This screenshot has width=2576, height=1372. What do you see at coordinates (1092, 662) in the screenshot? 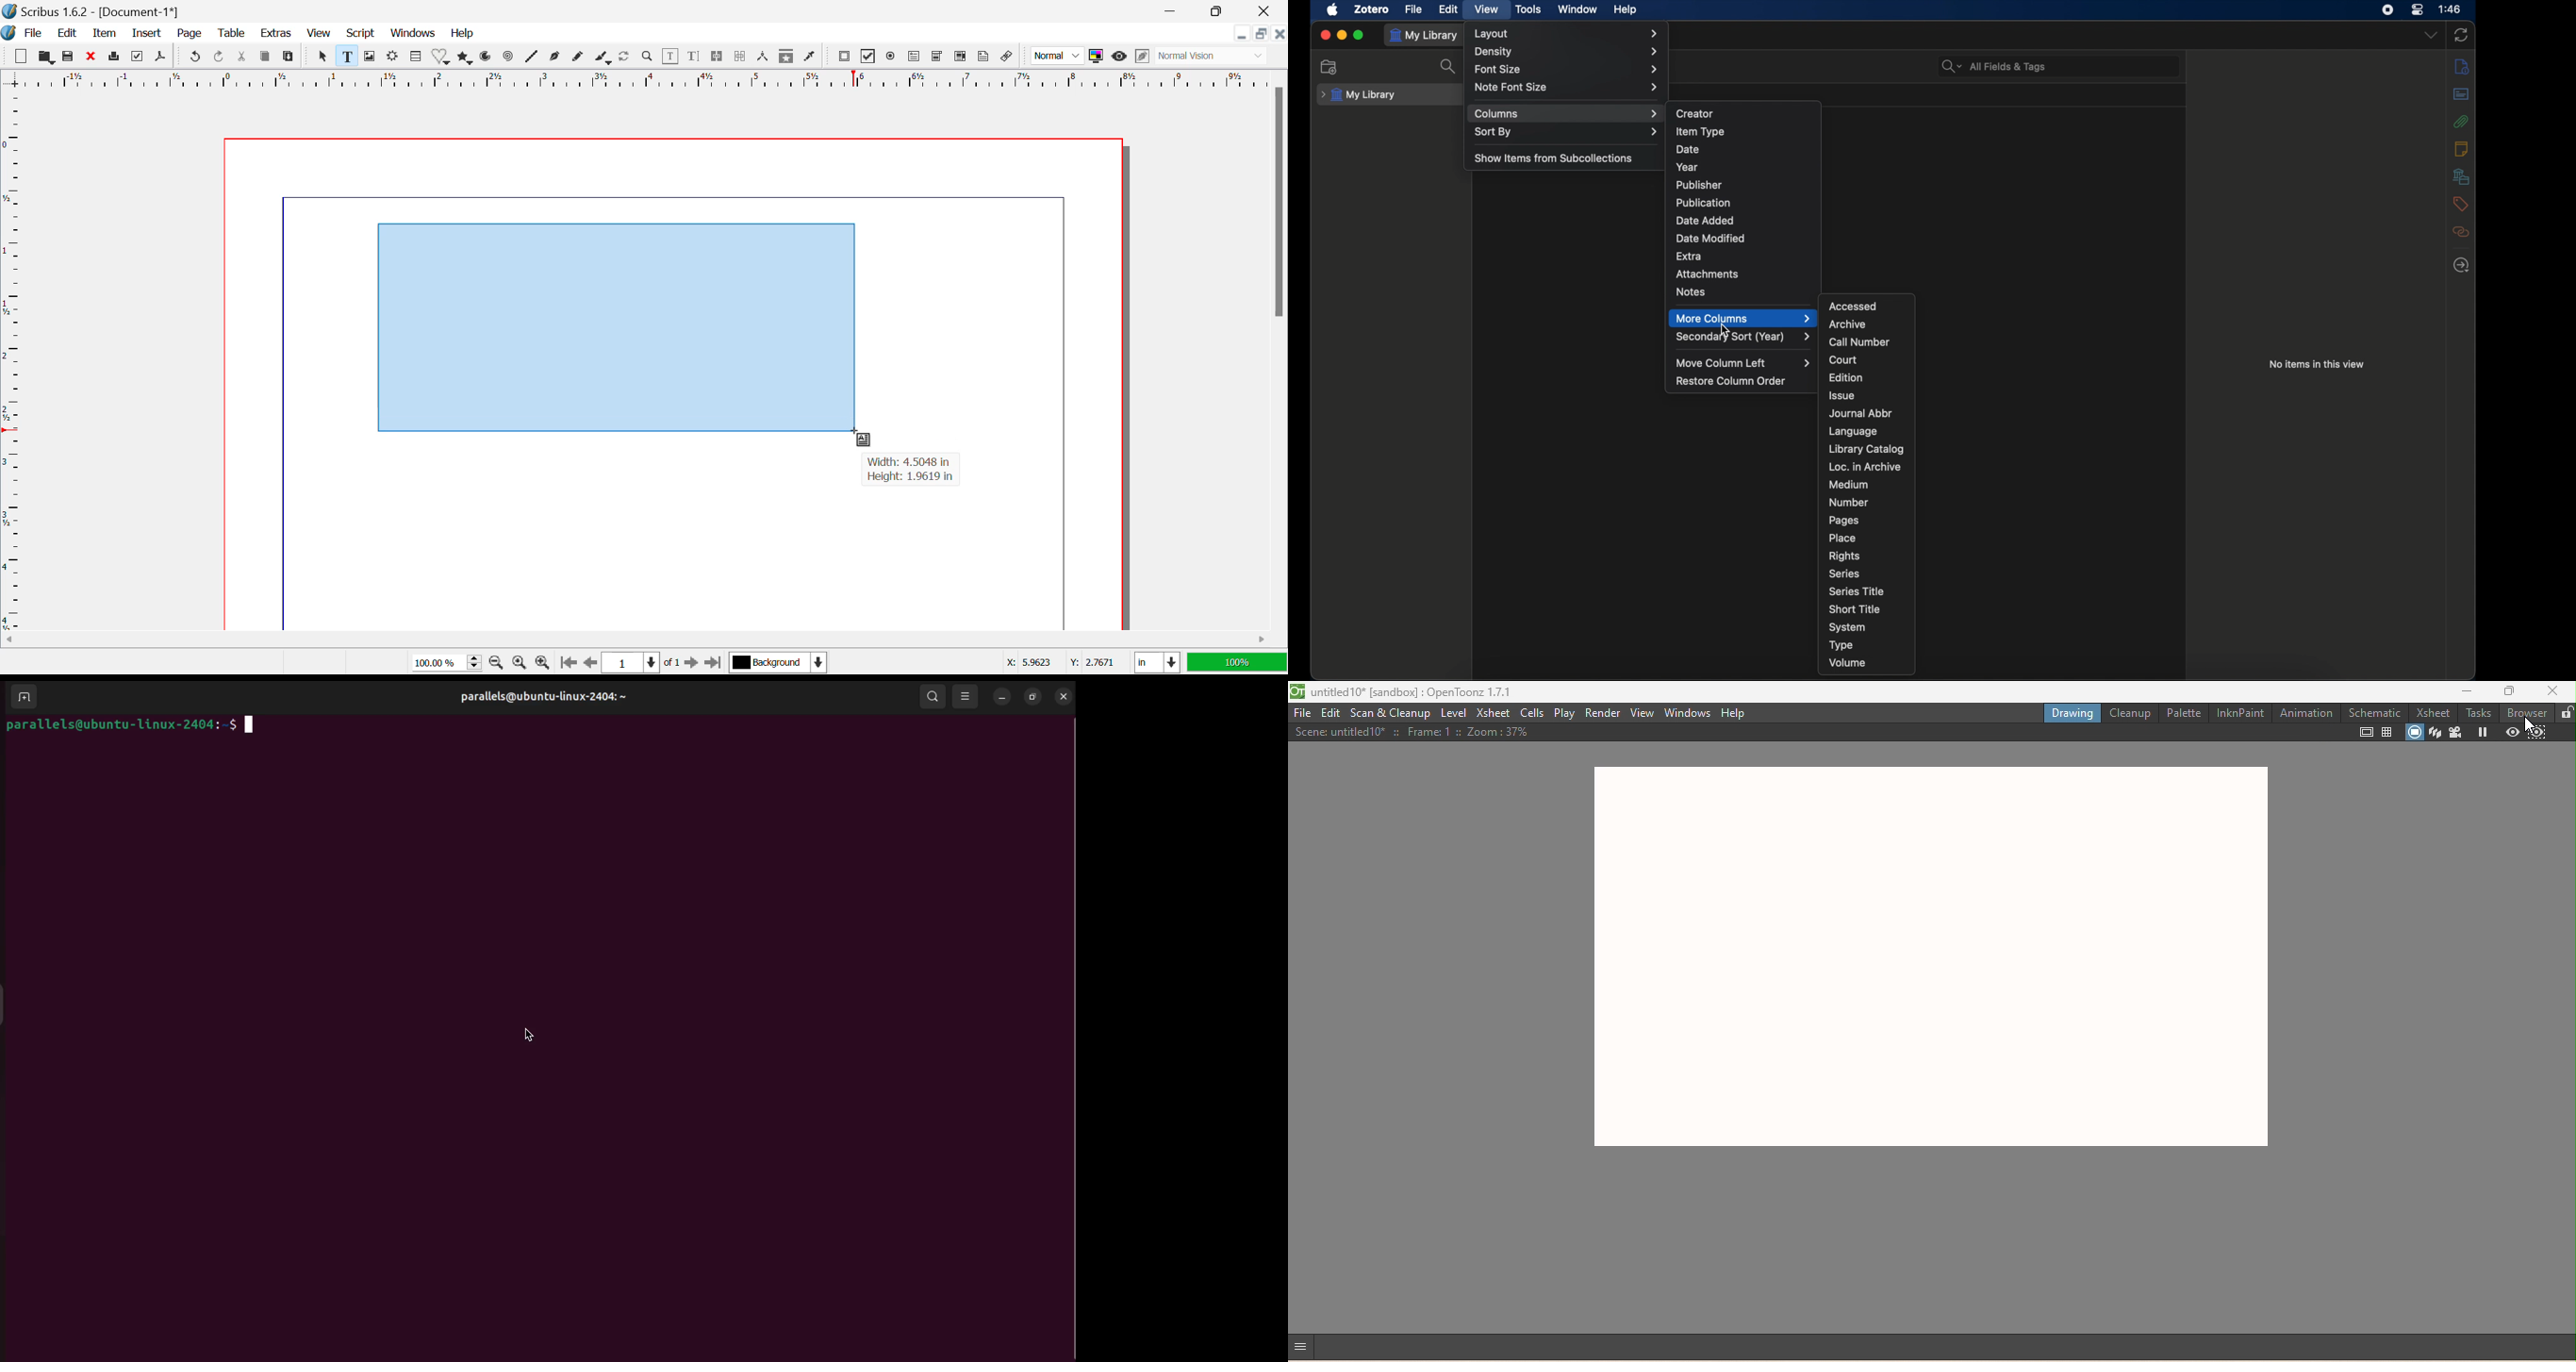
I see `Y: 2.7671` at bounding box center [1092, 662].